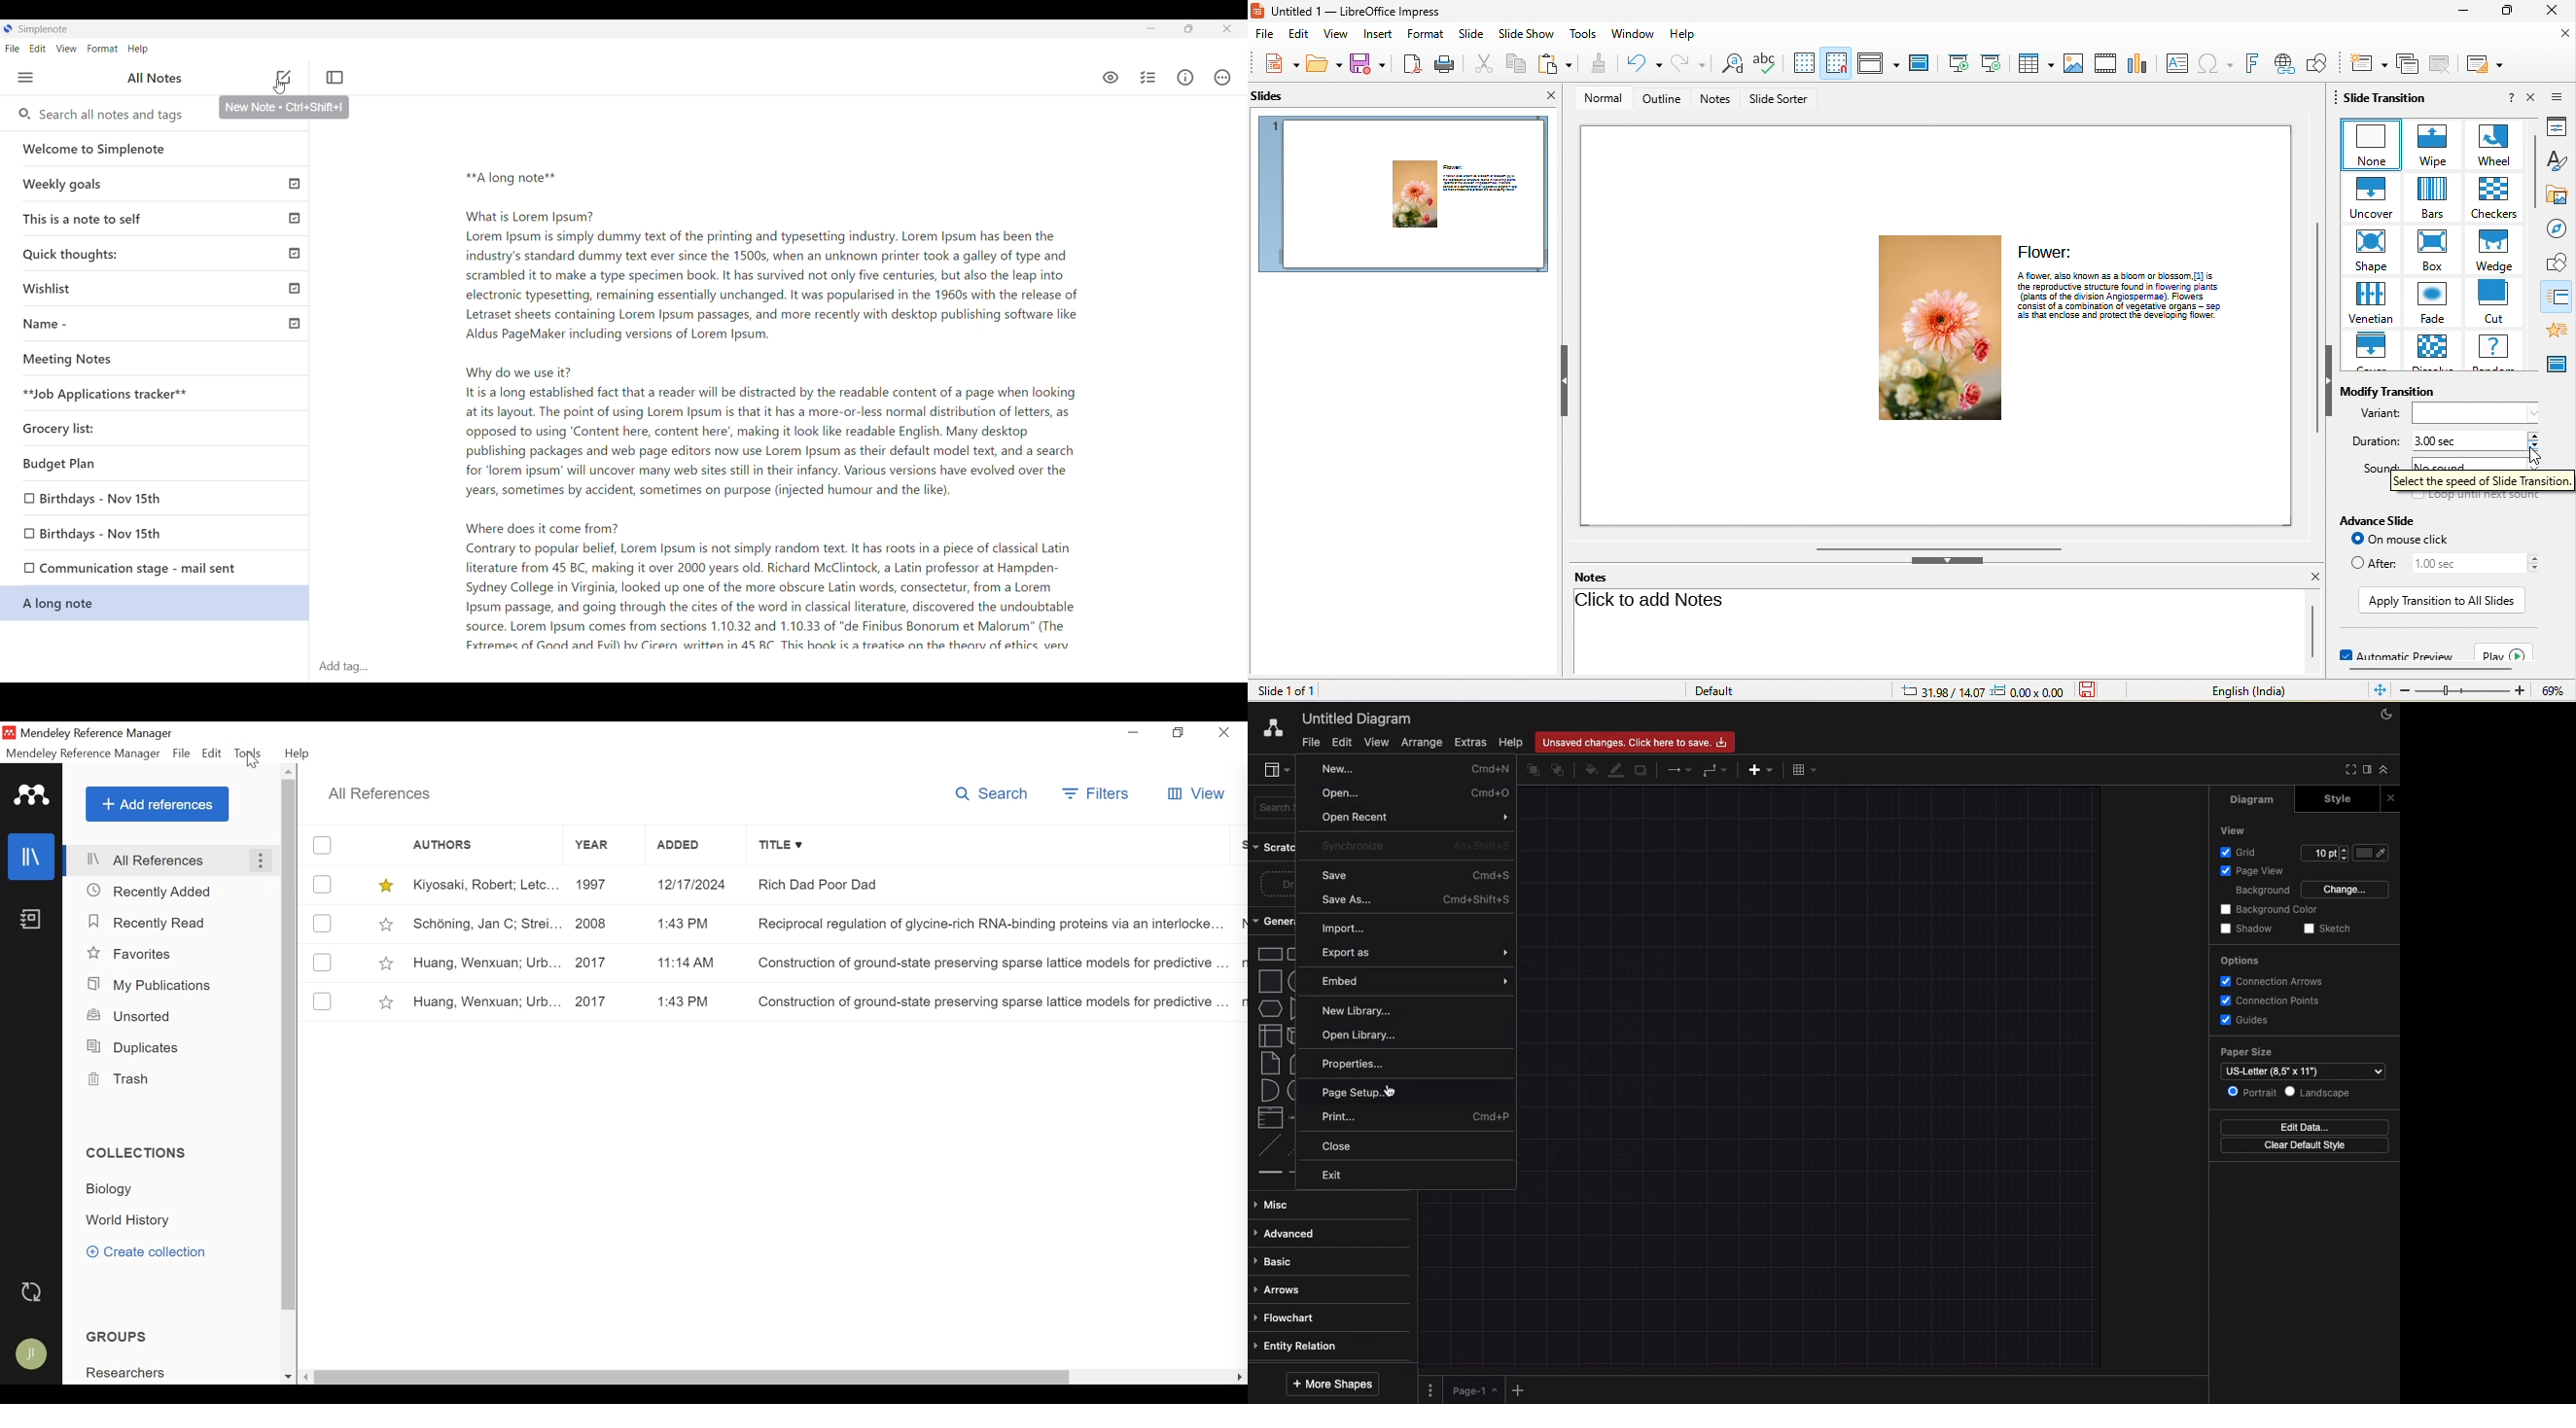 This screenshot has height=1428, width=2576. What do you see at coordinates (1554, 96) in the screenshot?
I see `close` at bounding box center [1554, 96].